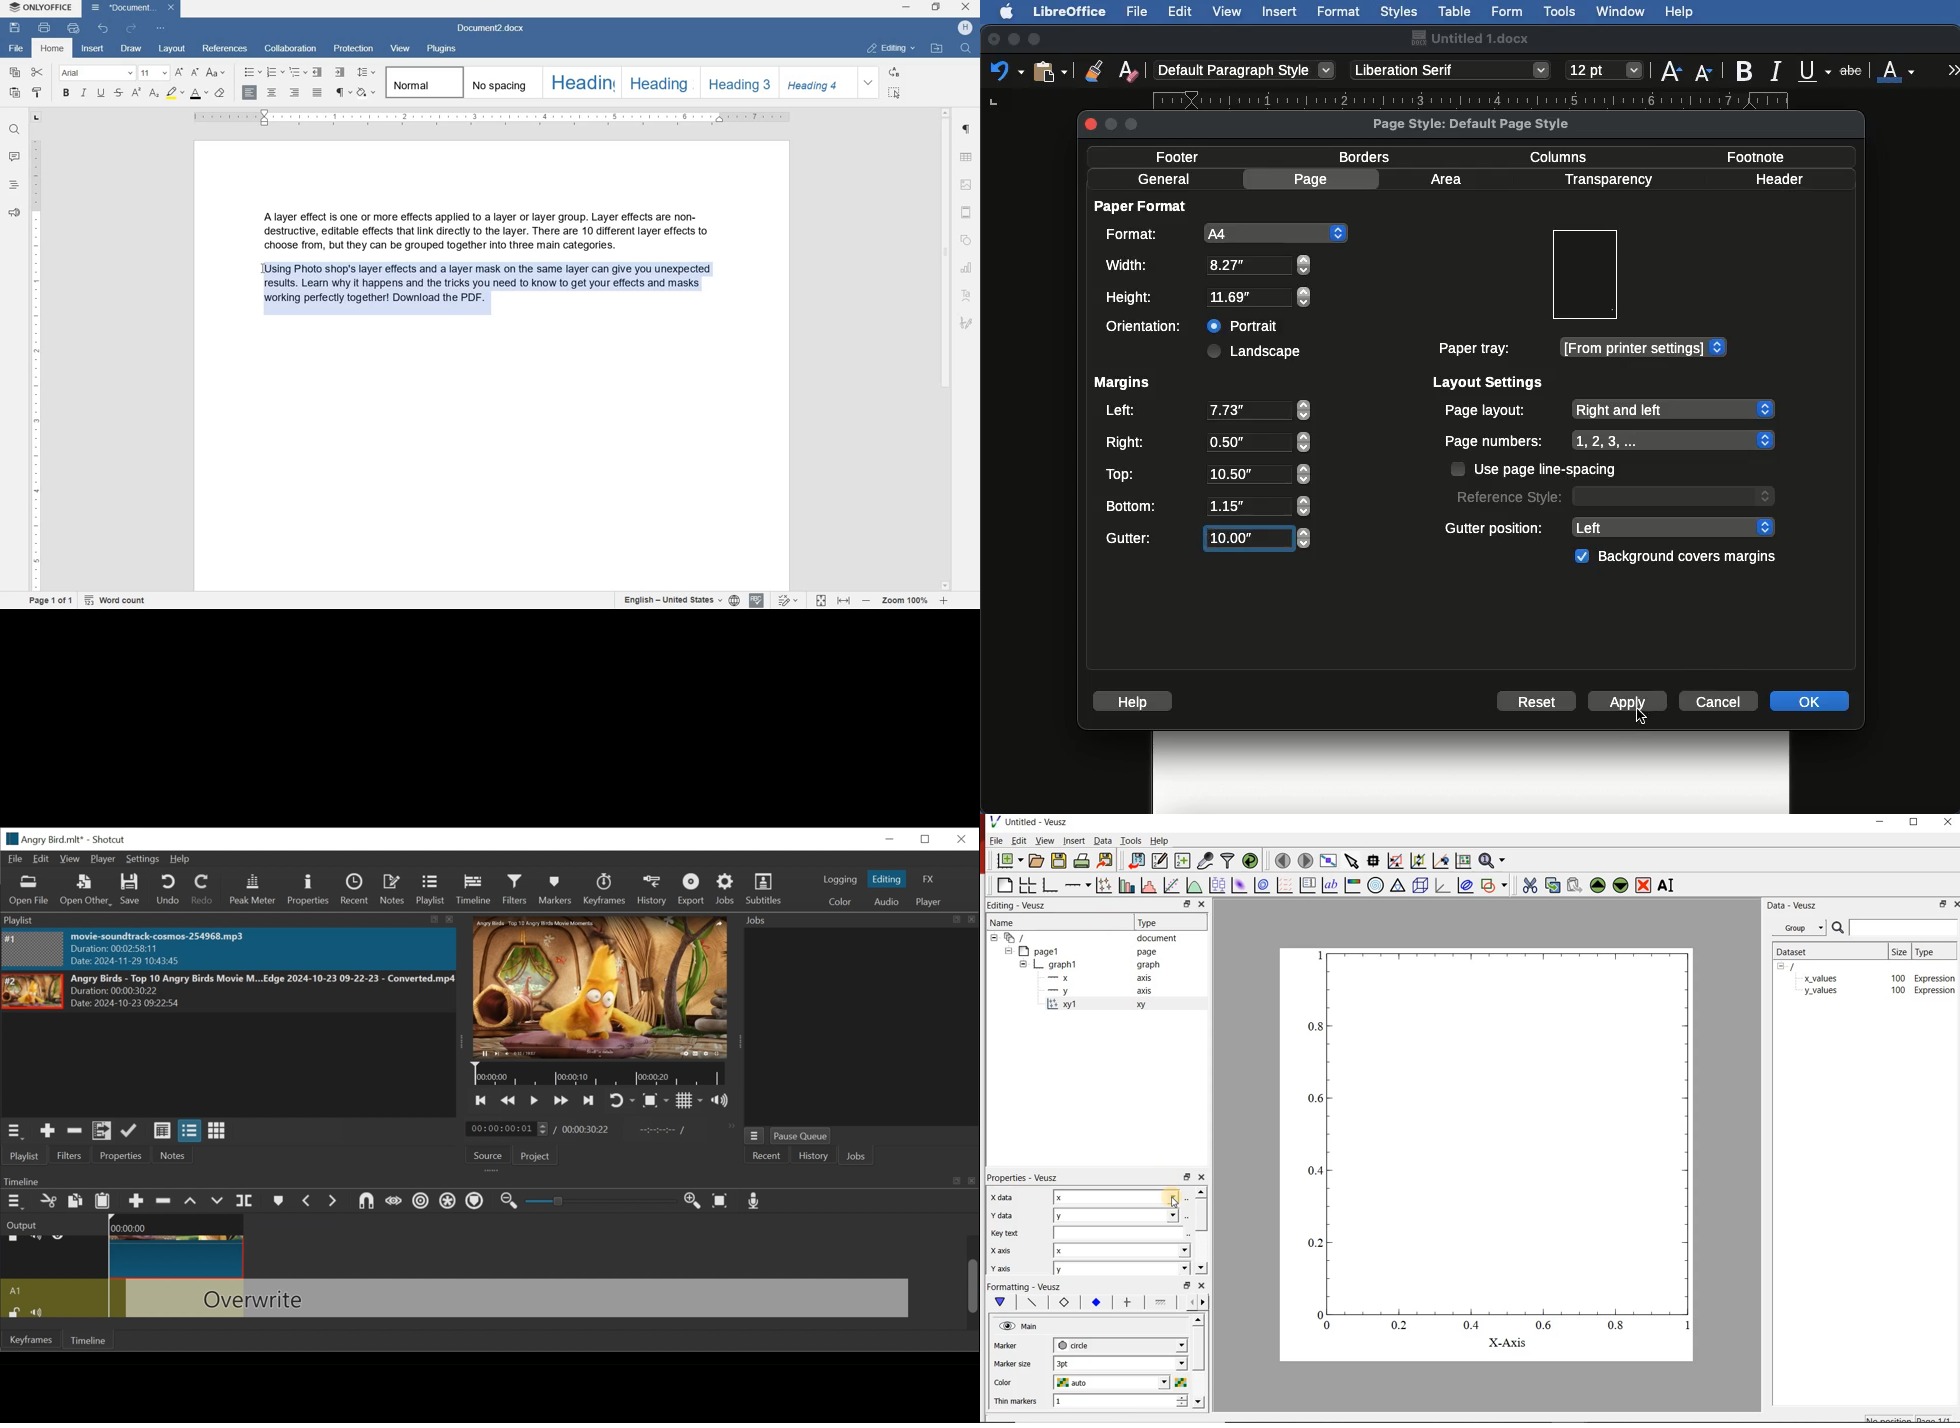  I want to click on movie-soundtrack-cosmos-254968.mp3
Duration: 00:02:58:11
Date: 2024-11-29 10:43:45, so click(180, 949).